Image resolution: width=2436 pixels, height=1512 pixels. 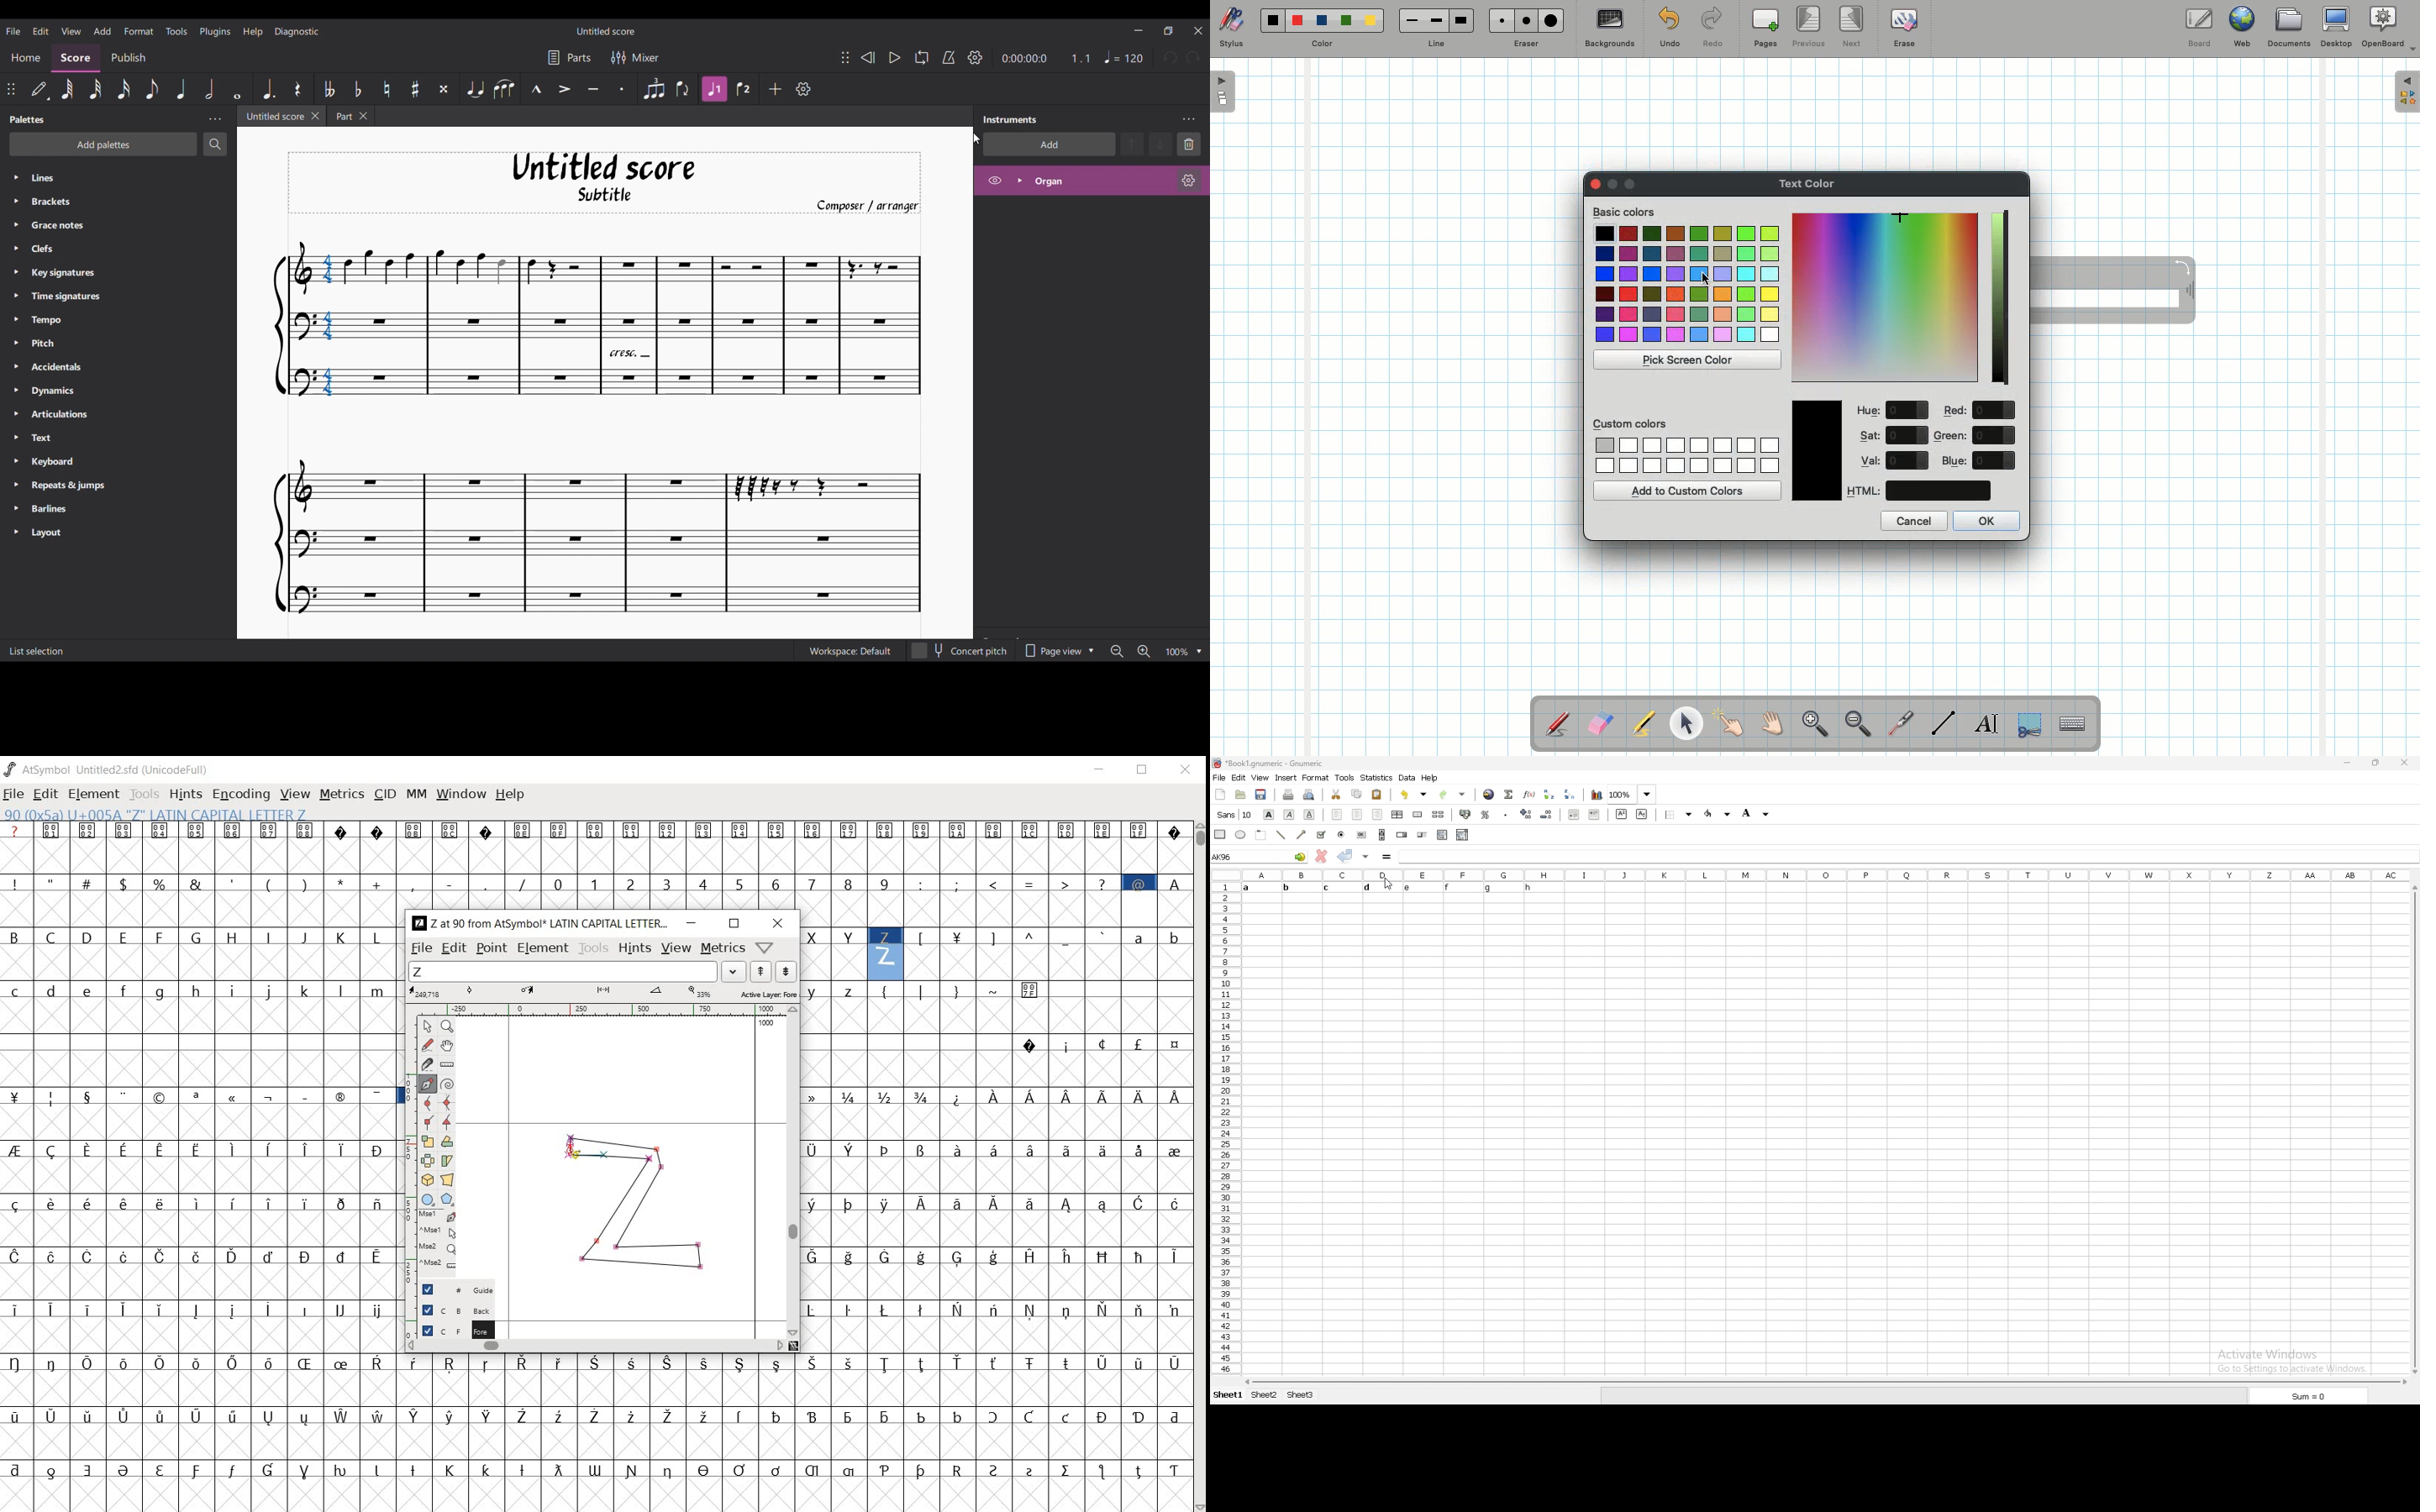 I want to click on Add, so click(x=775, y=89).